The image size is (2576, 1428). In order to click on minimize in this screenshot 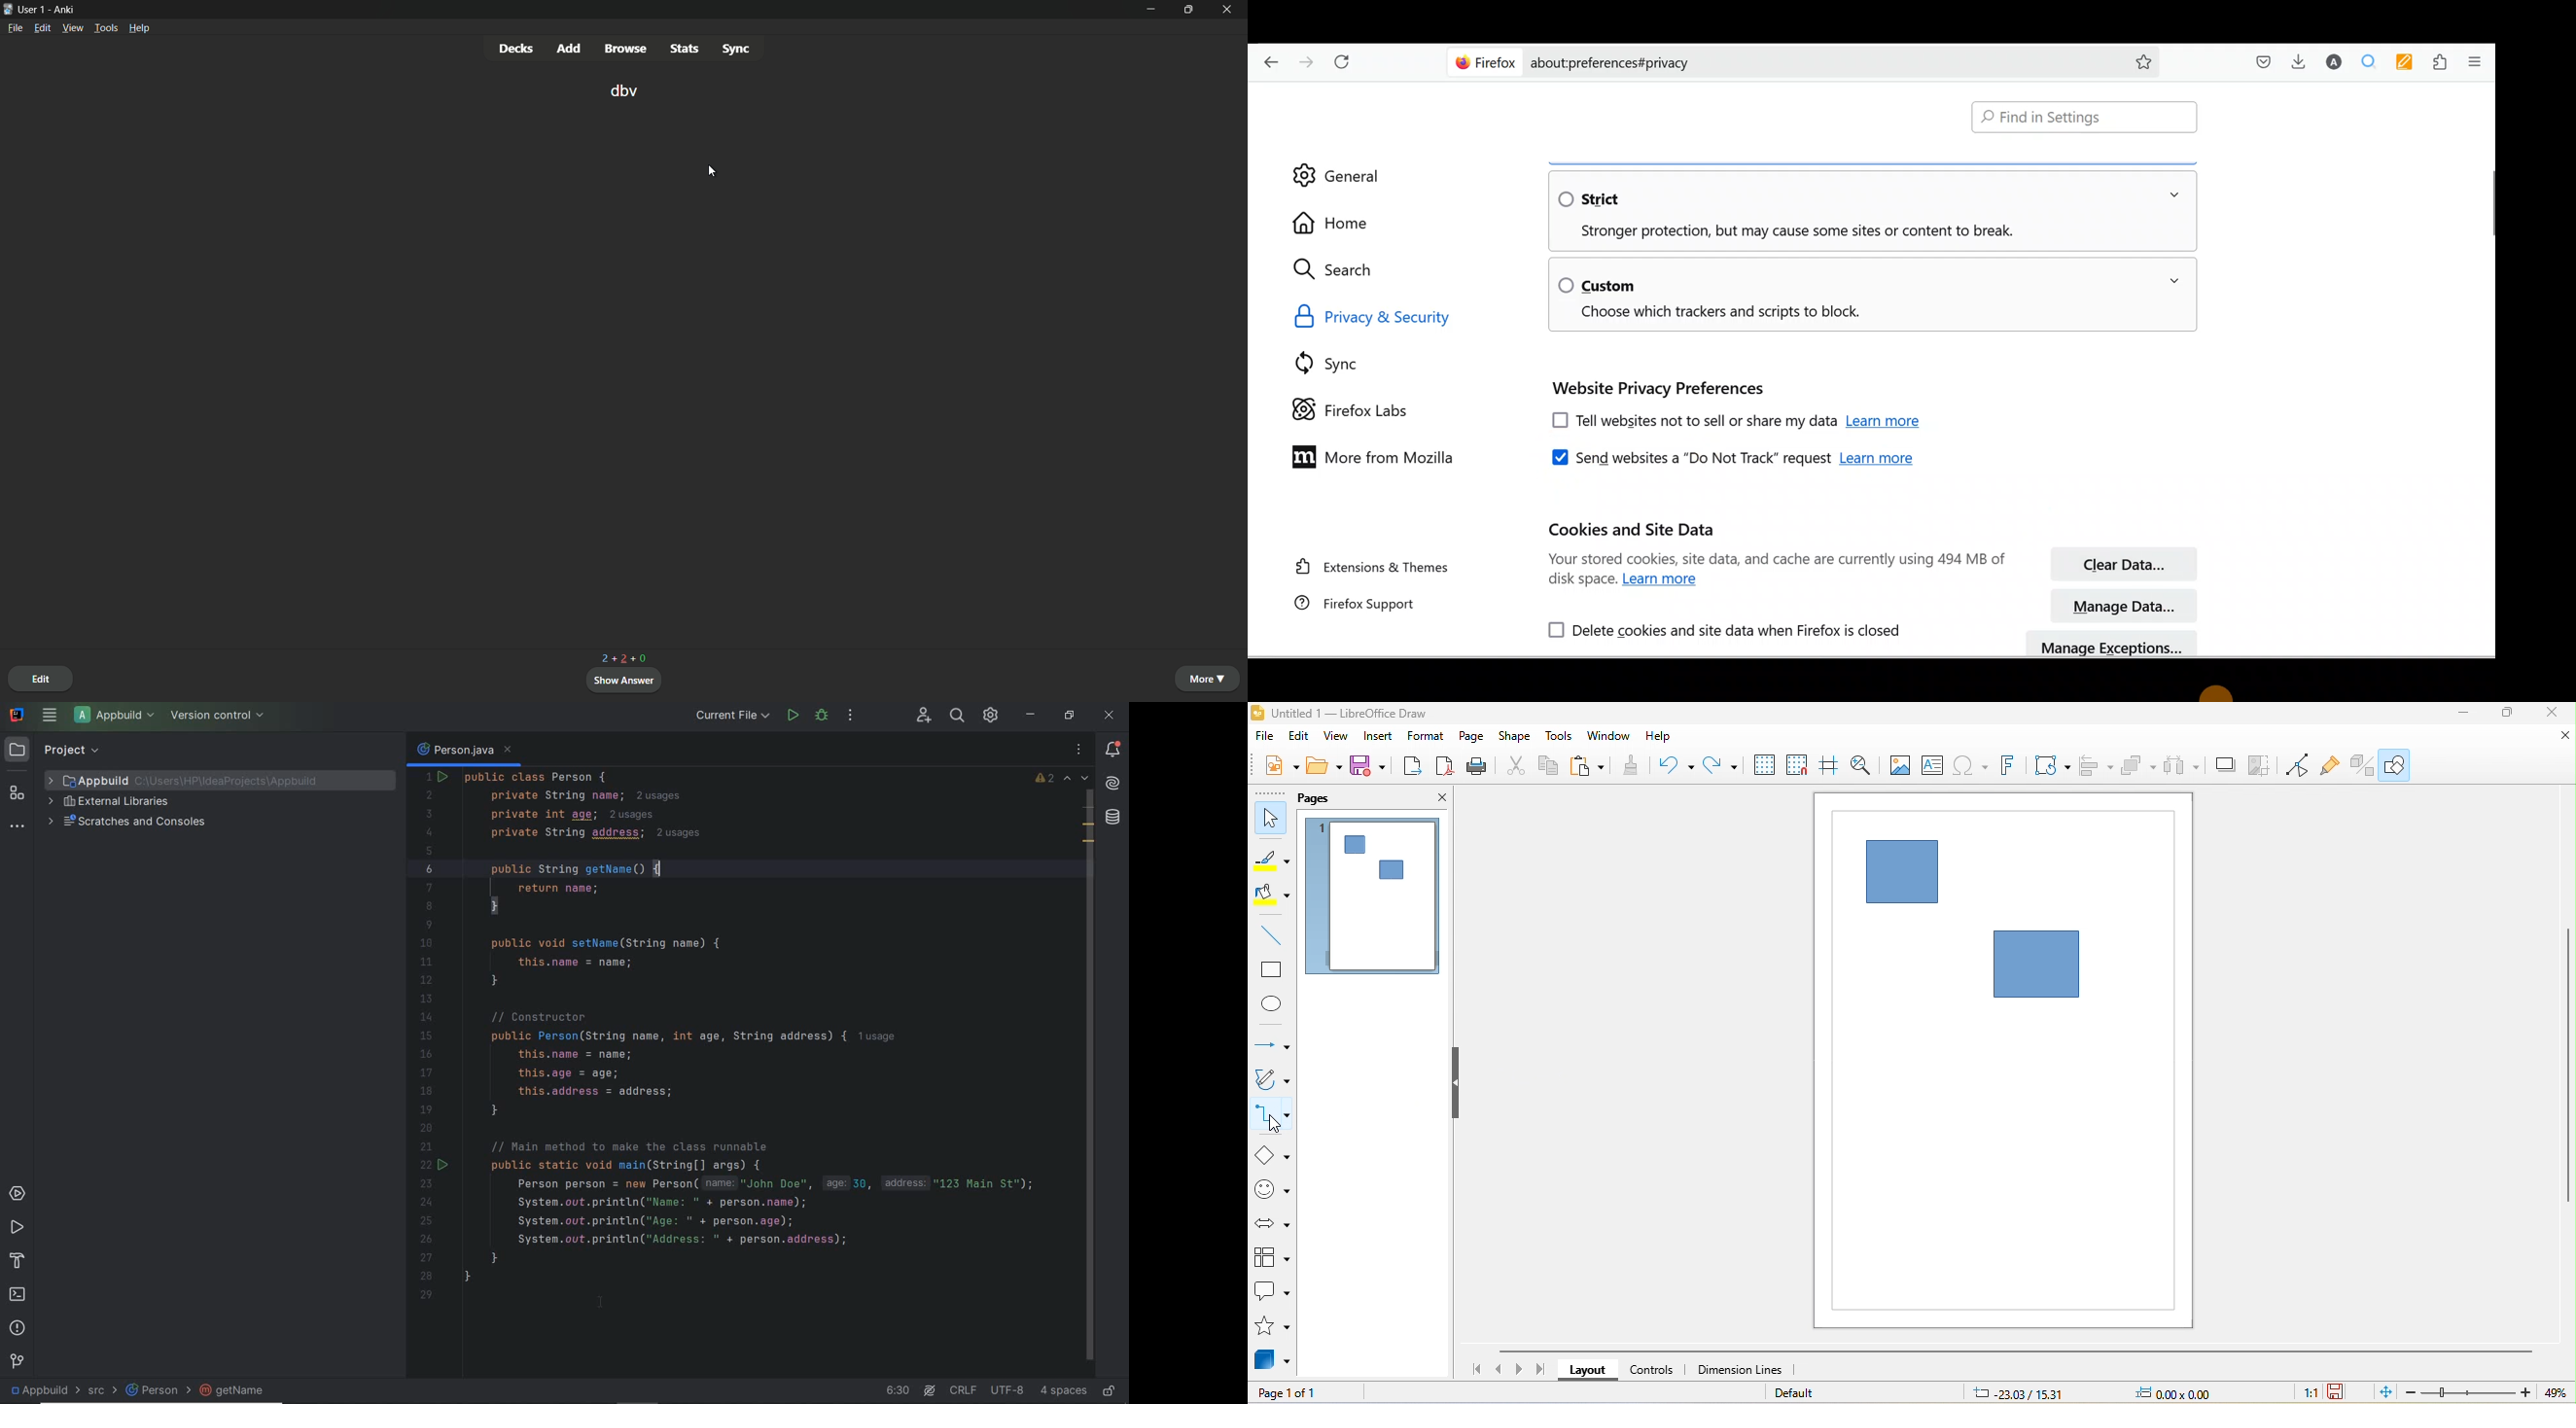, I will do `click(1150, 9)`.